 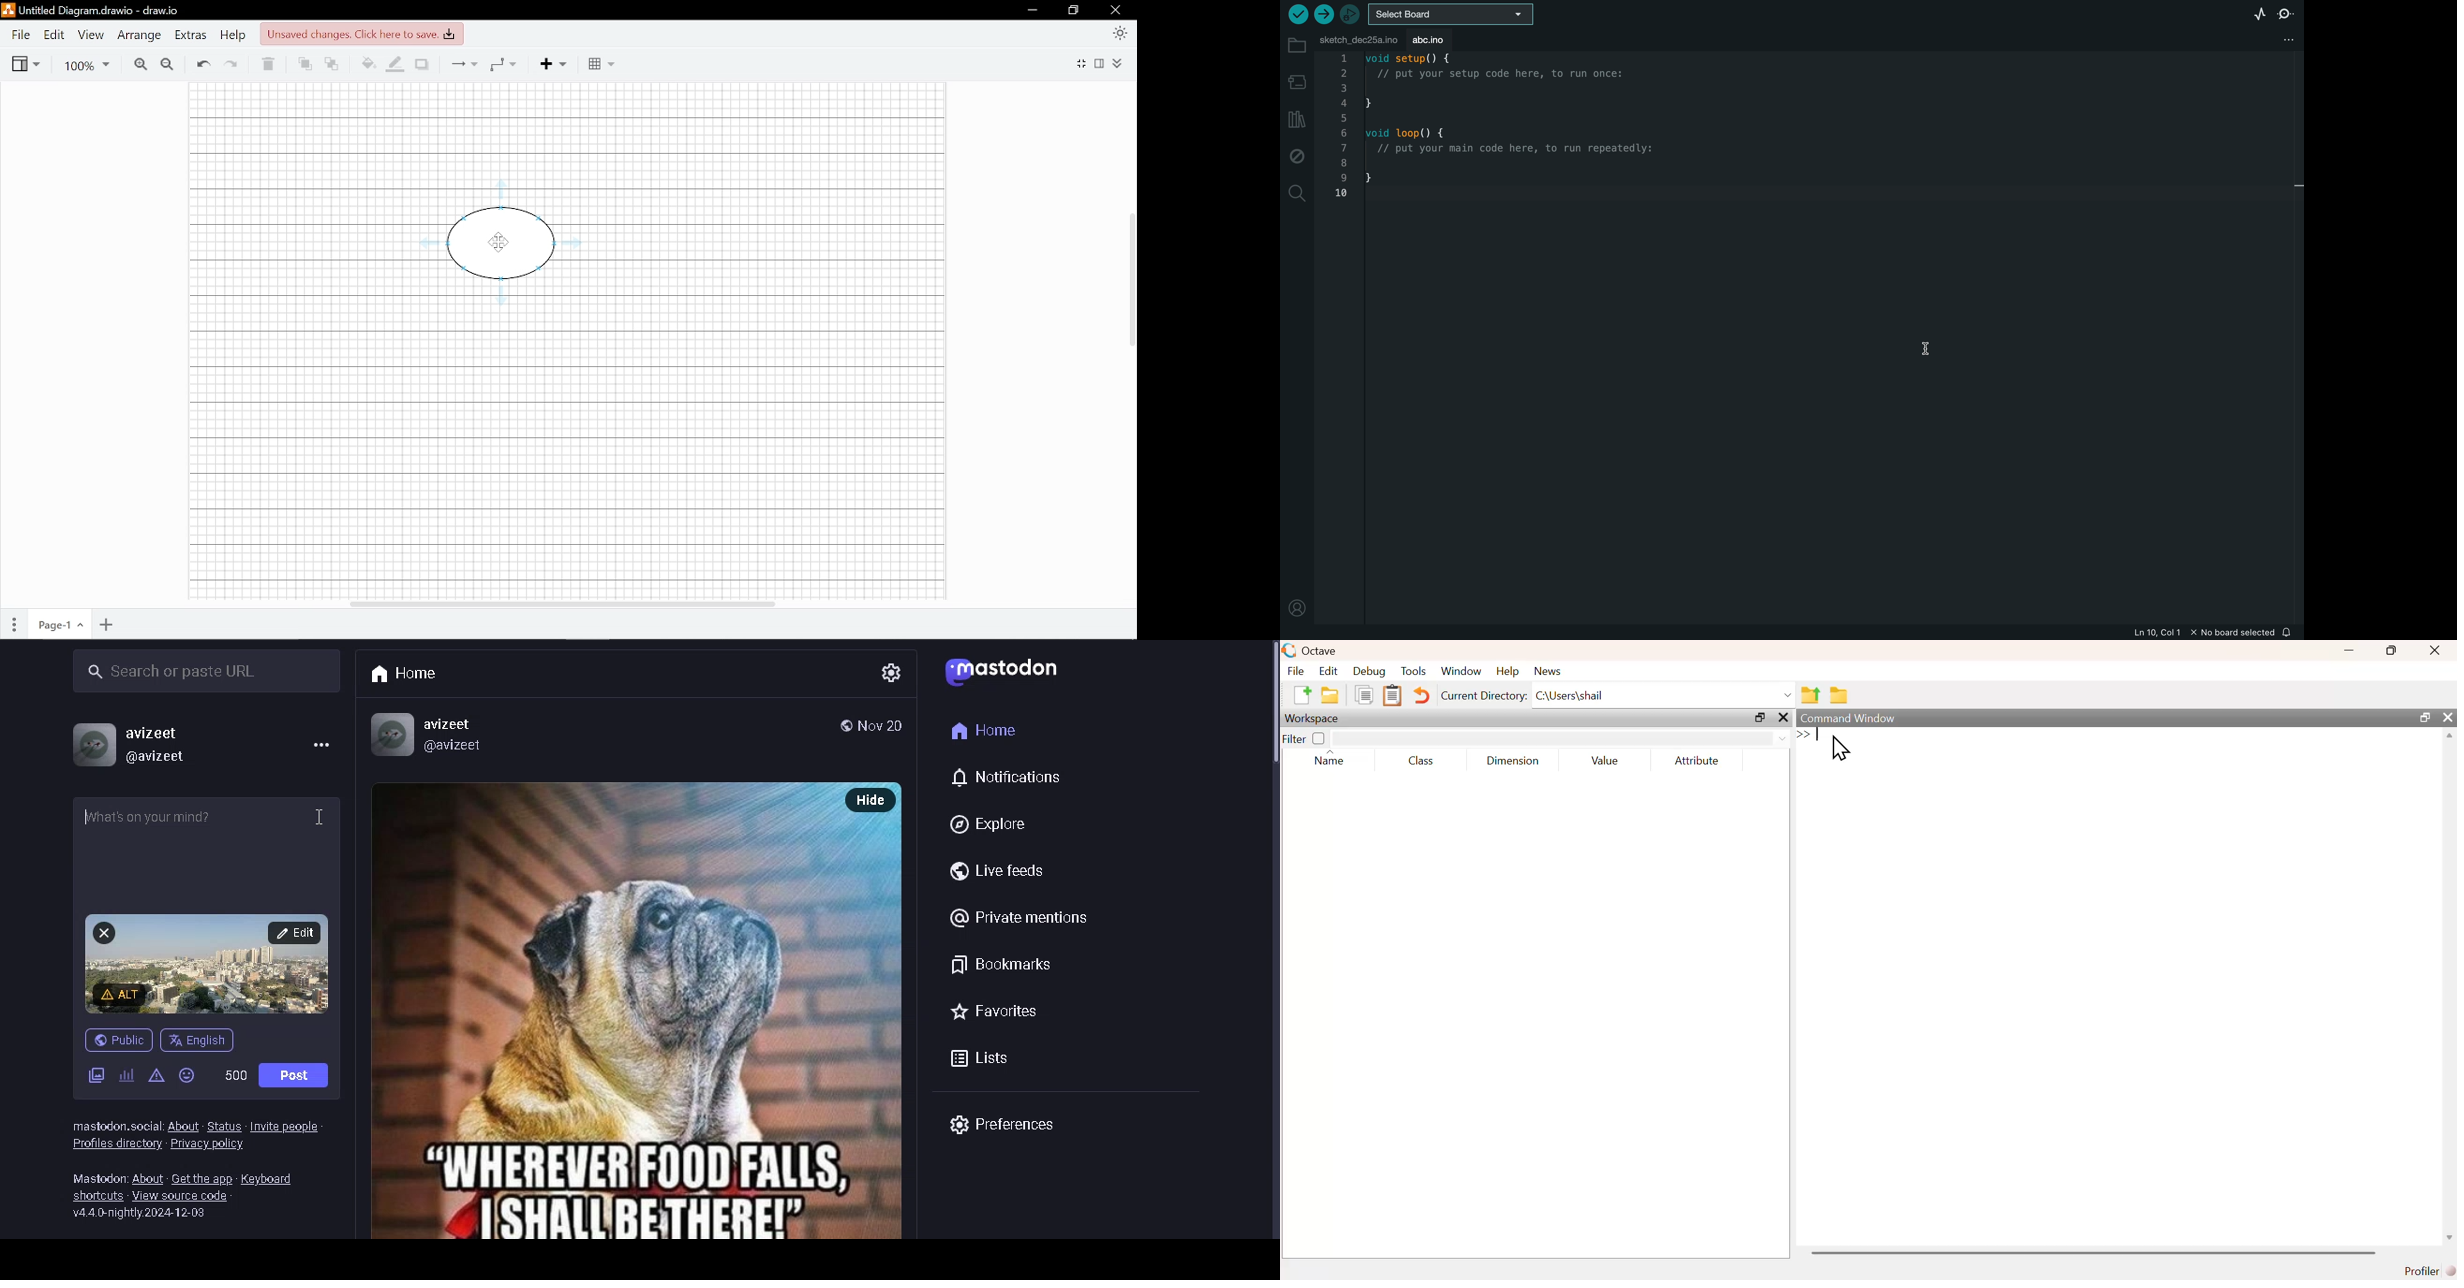 What do you see at coordinates (1511, 130) in the screenshot?
I see `code` at bounding box center [1511, 130].